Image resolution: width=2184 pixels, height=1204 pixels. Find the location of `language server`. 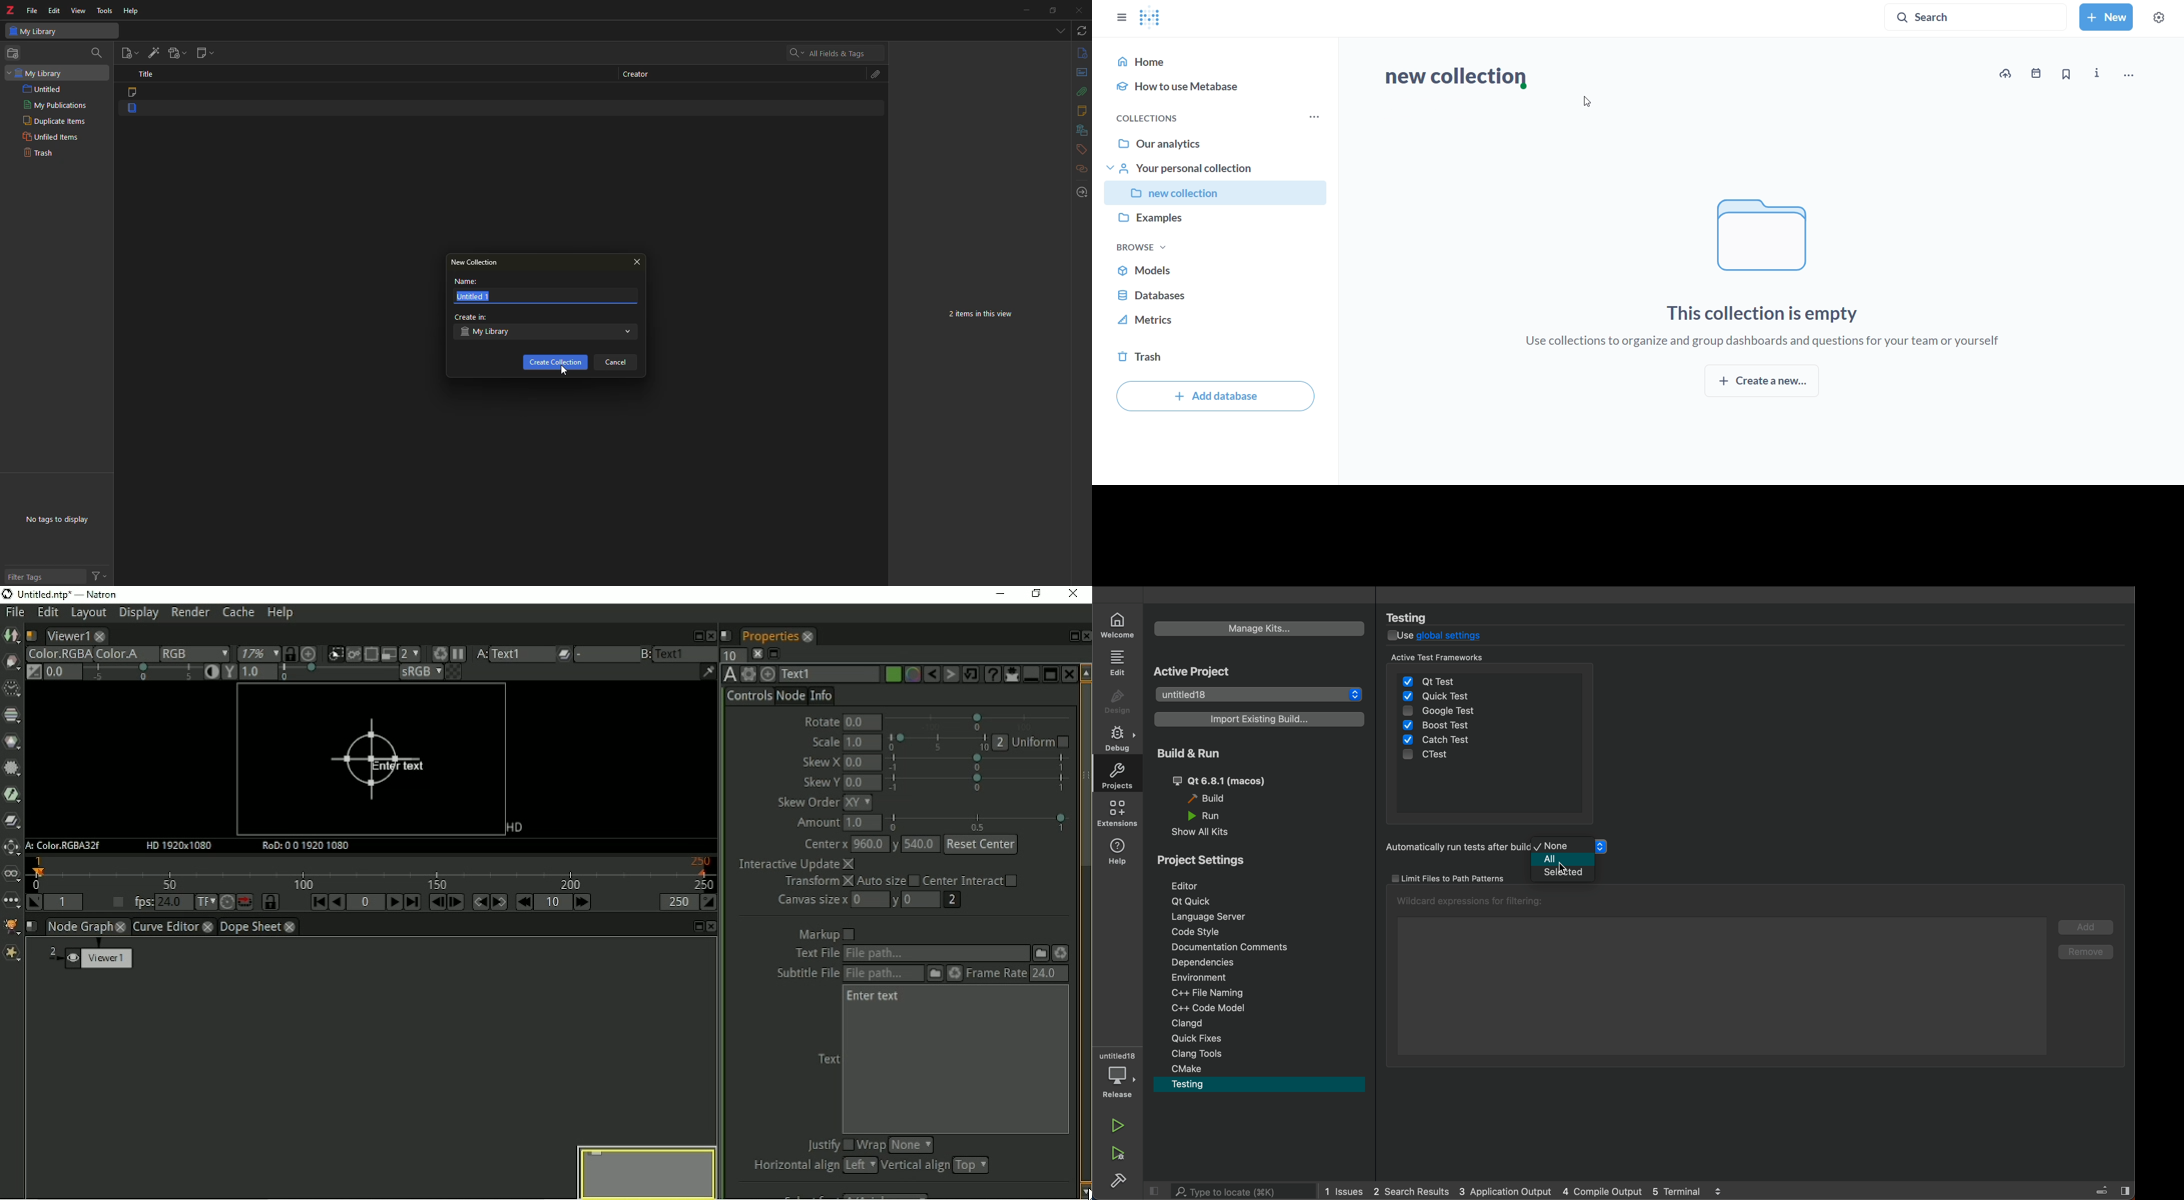

language server is located at coordinates (1212, 918).